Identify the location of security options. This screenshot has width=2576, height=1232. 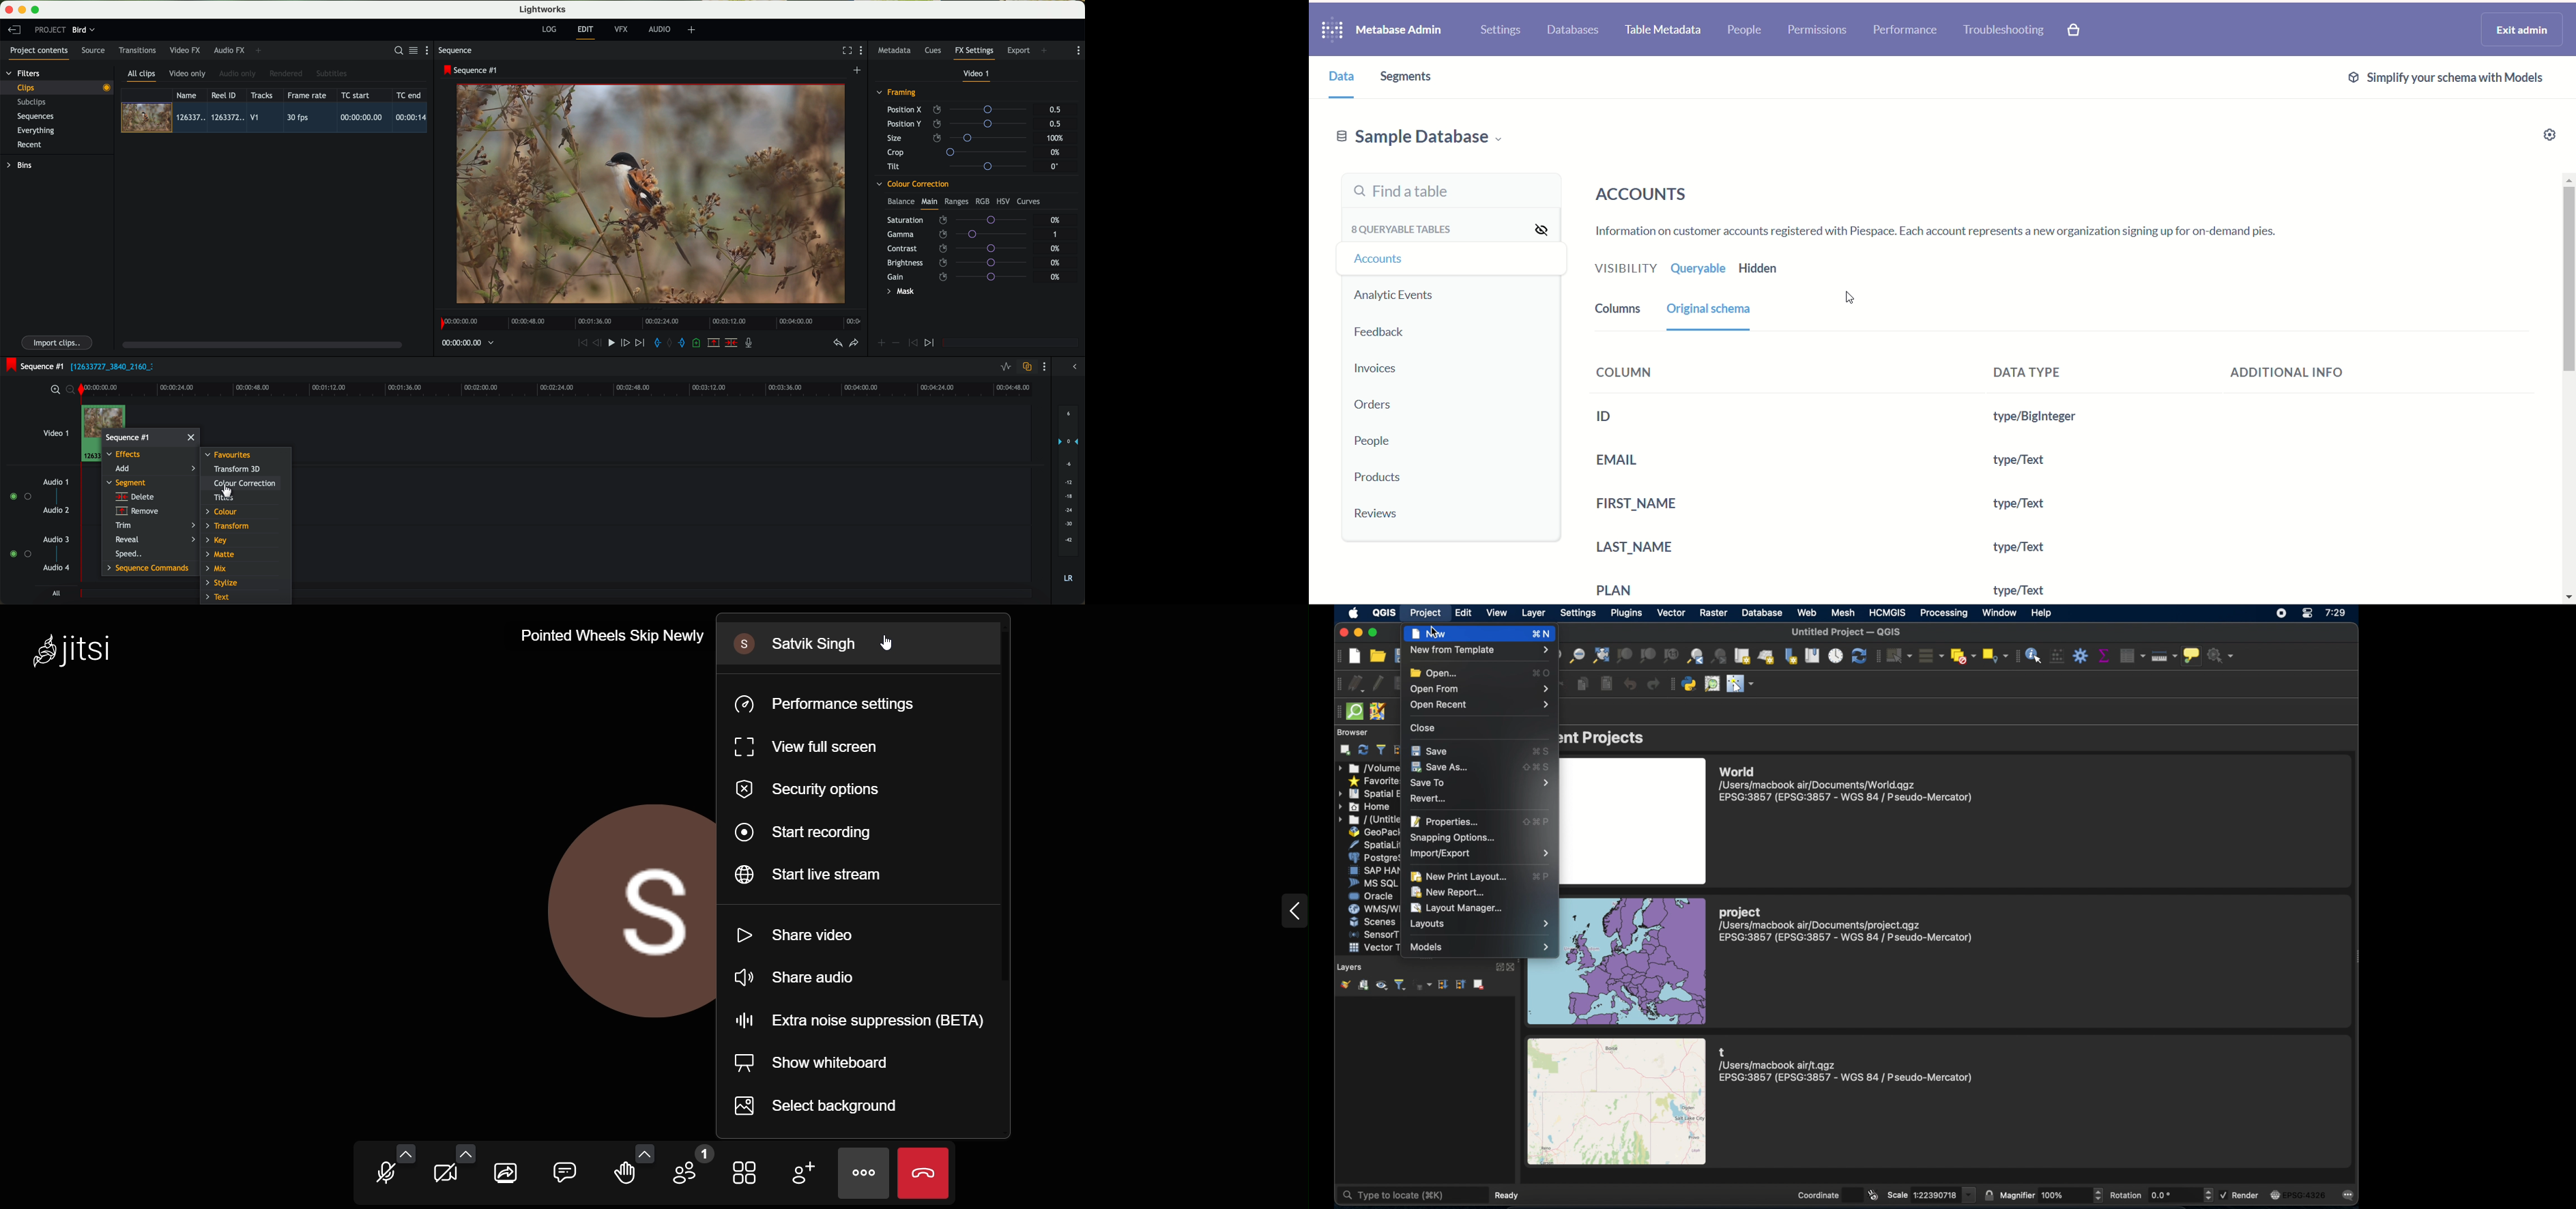
(822, 791).